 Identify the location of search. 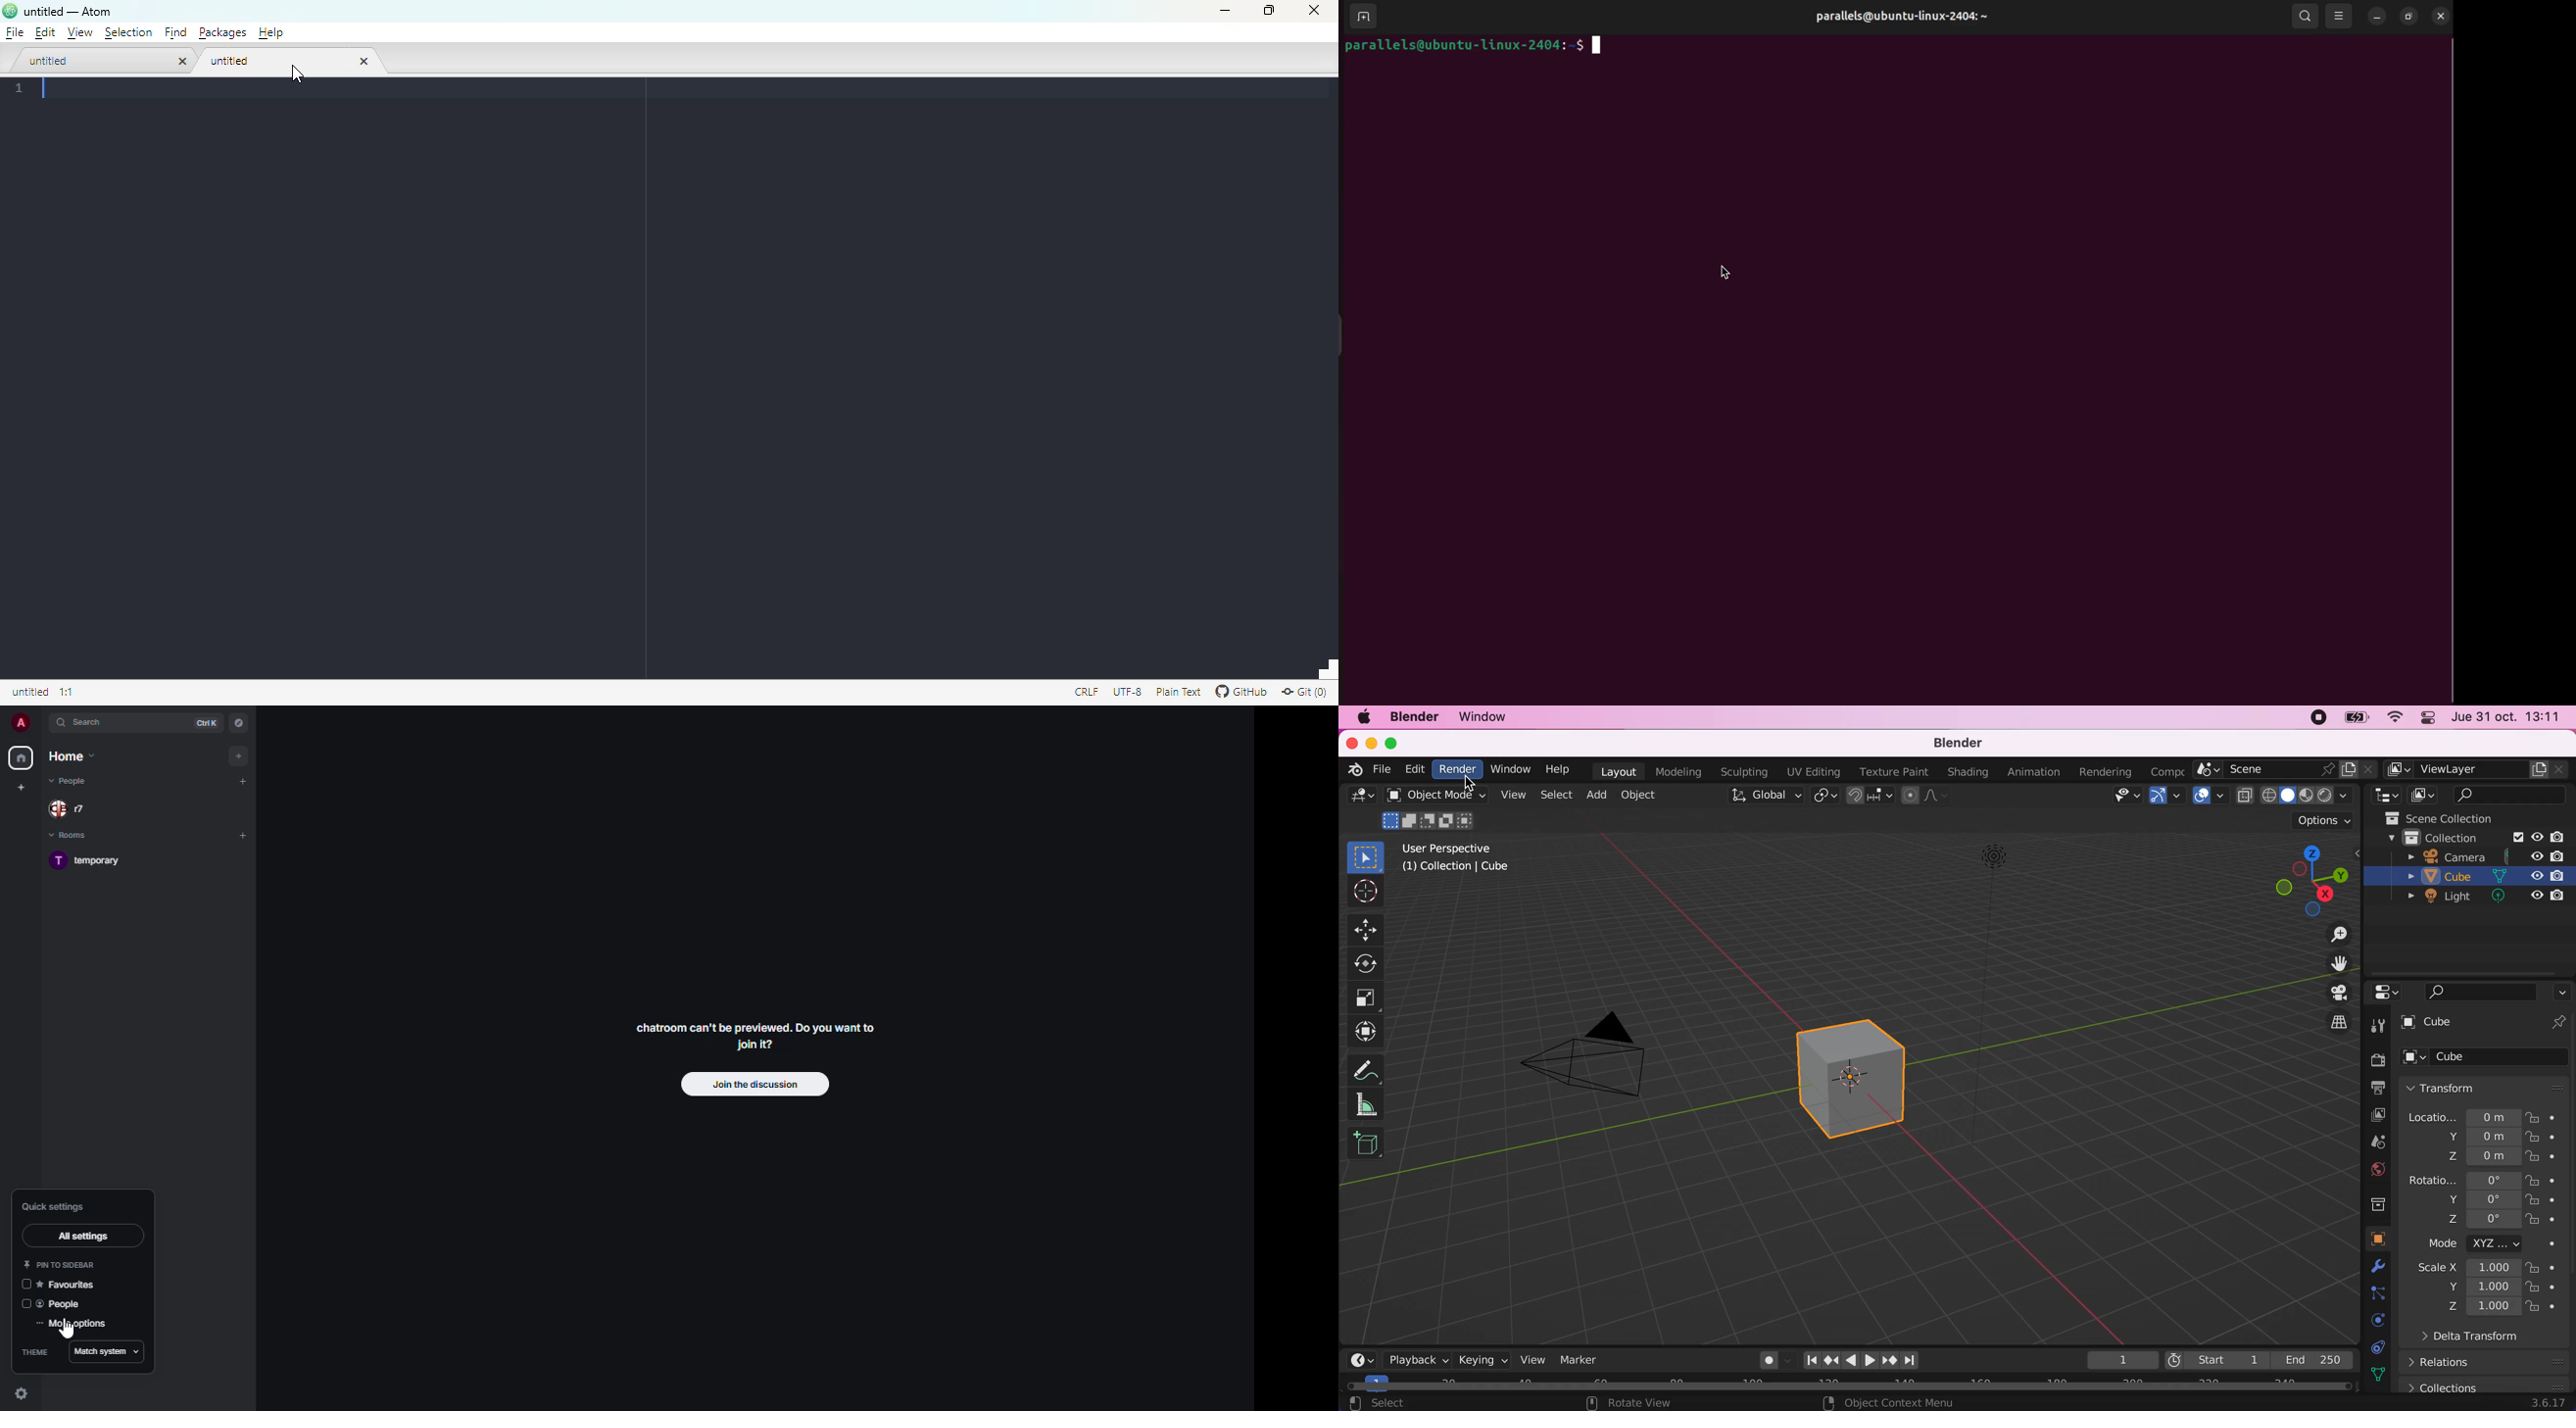
(91, 722).